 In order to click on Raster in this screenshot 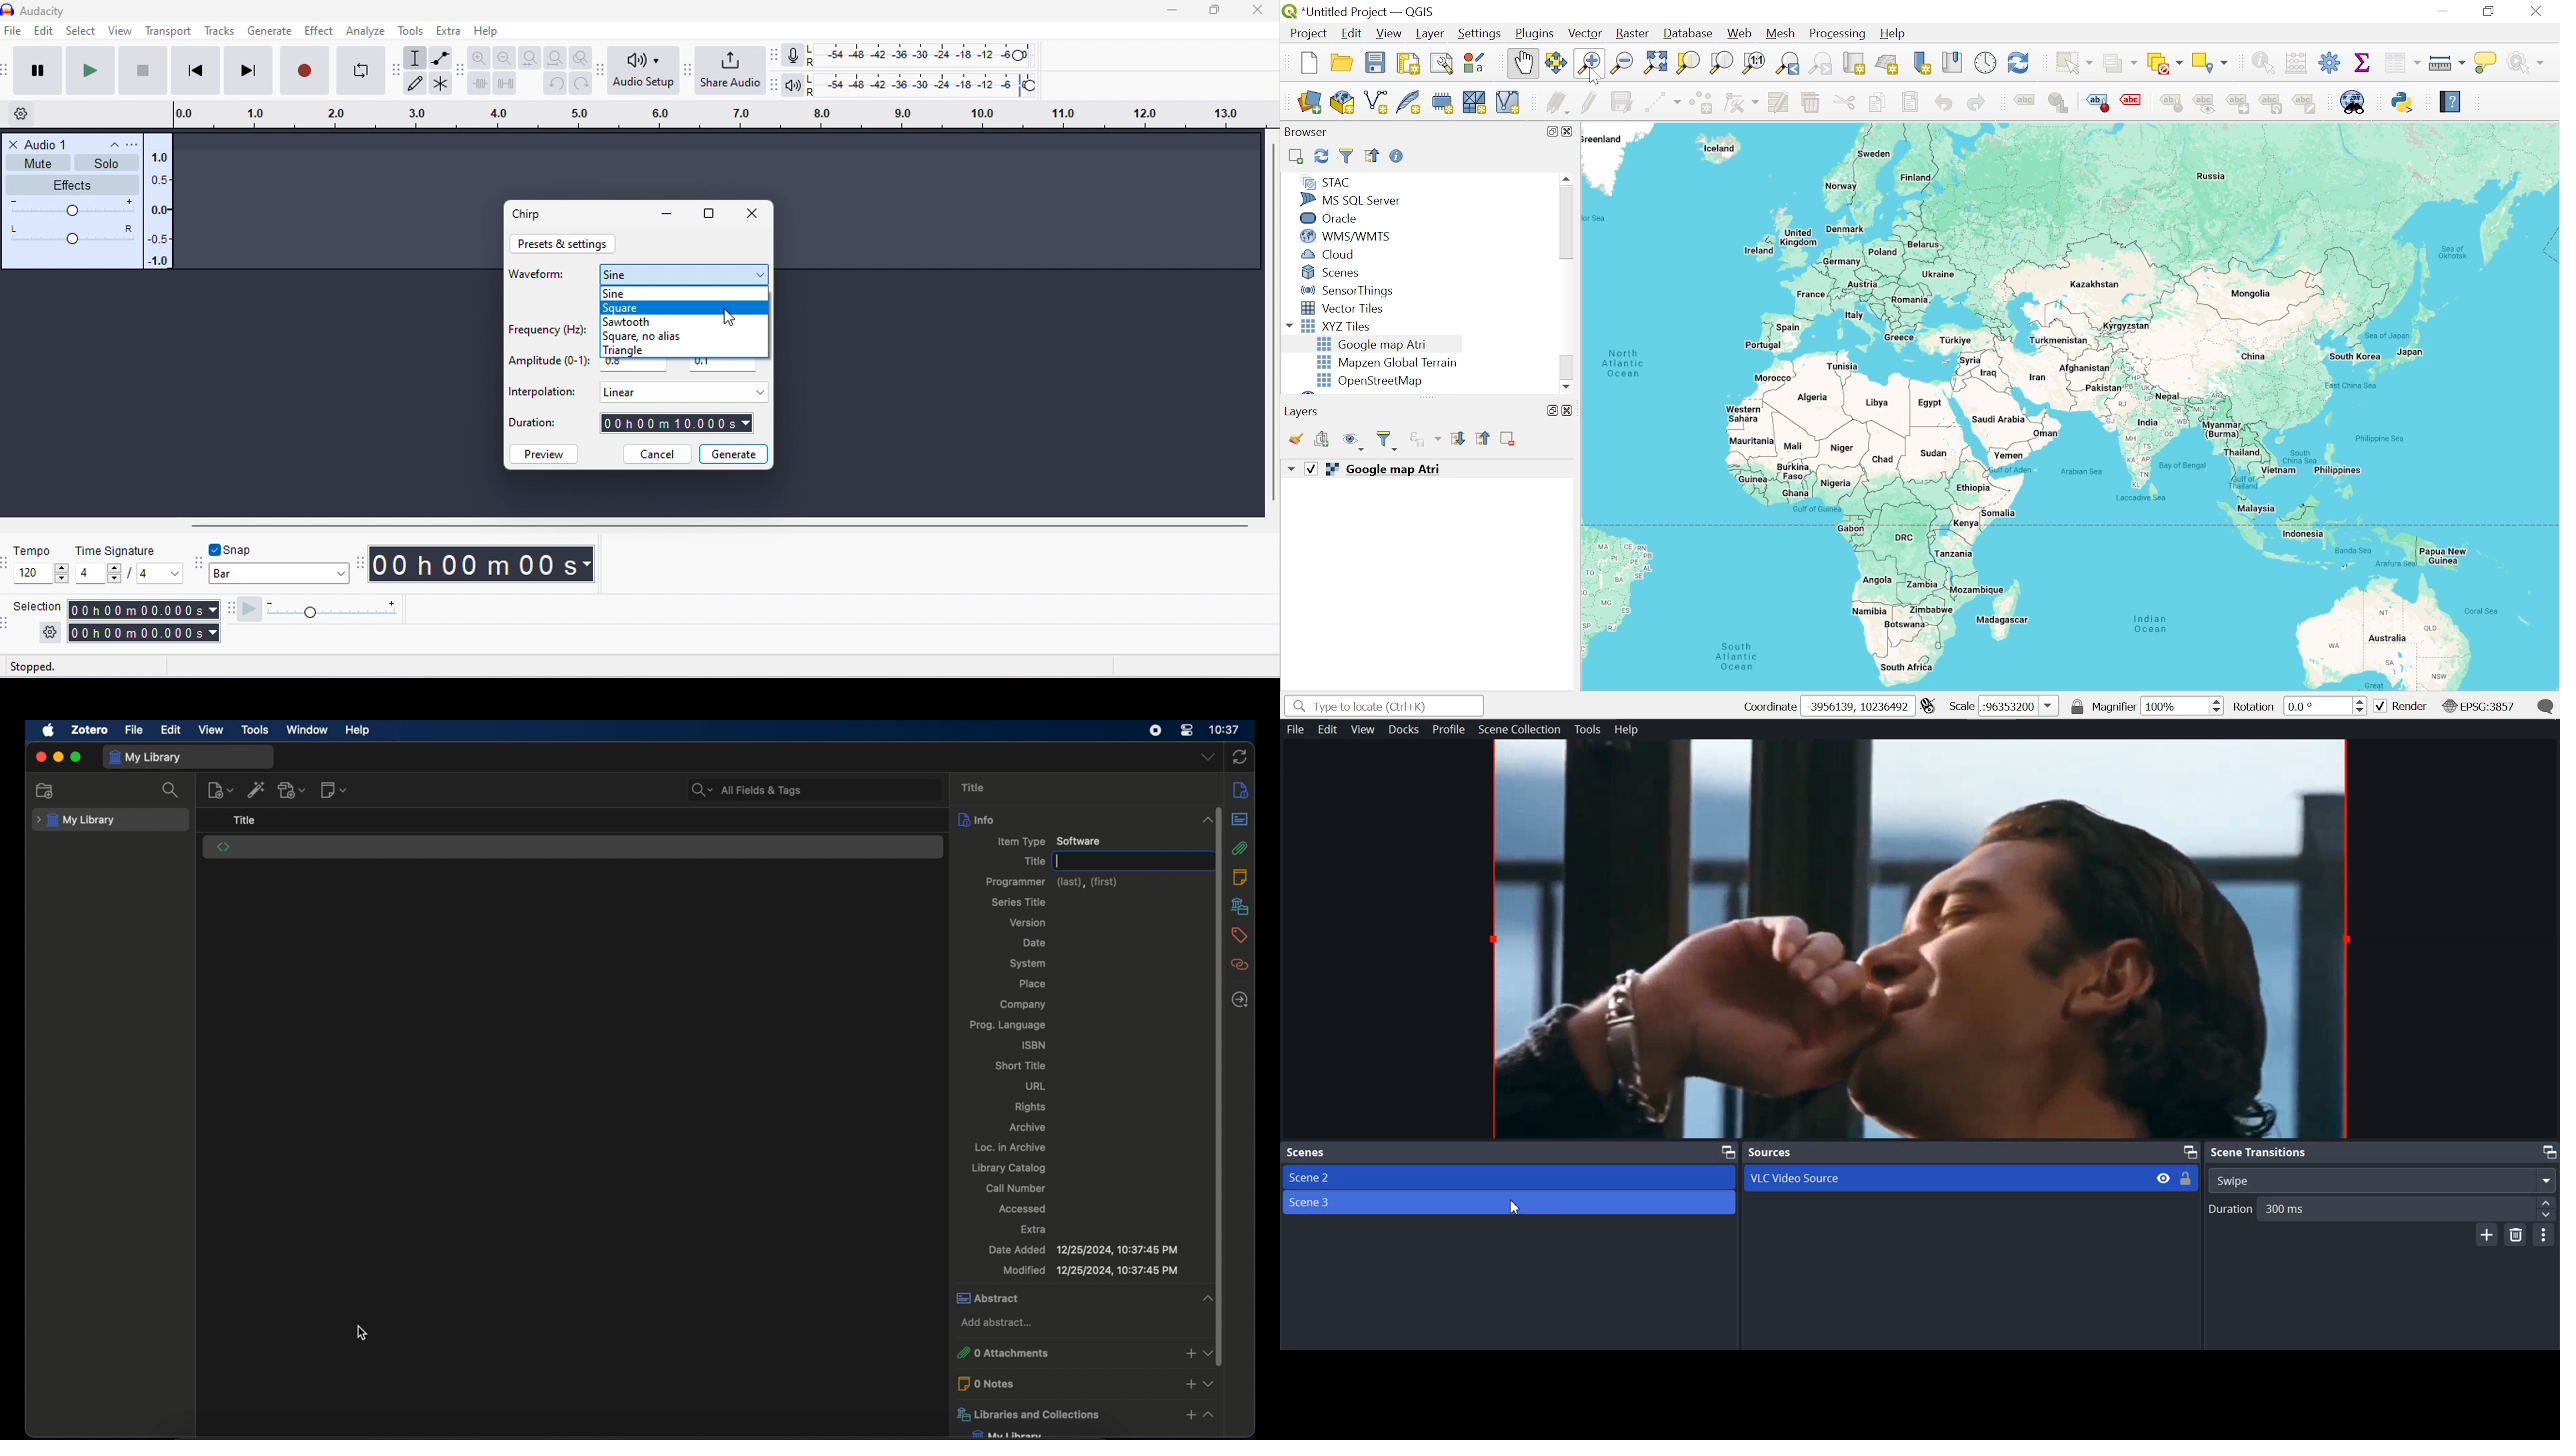, I will do `click(1632, 36)`.